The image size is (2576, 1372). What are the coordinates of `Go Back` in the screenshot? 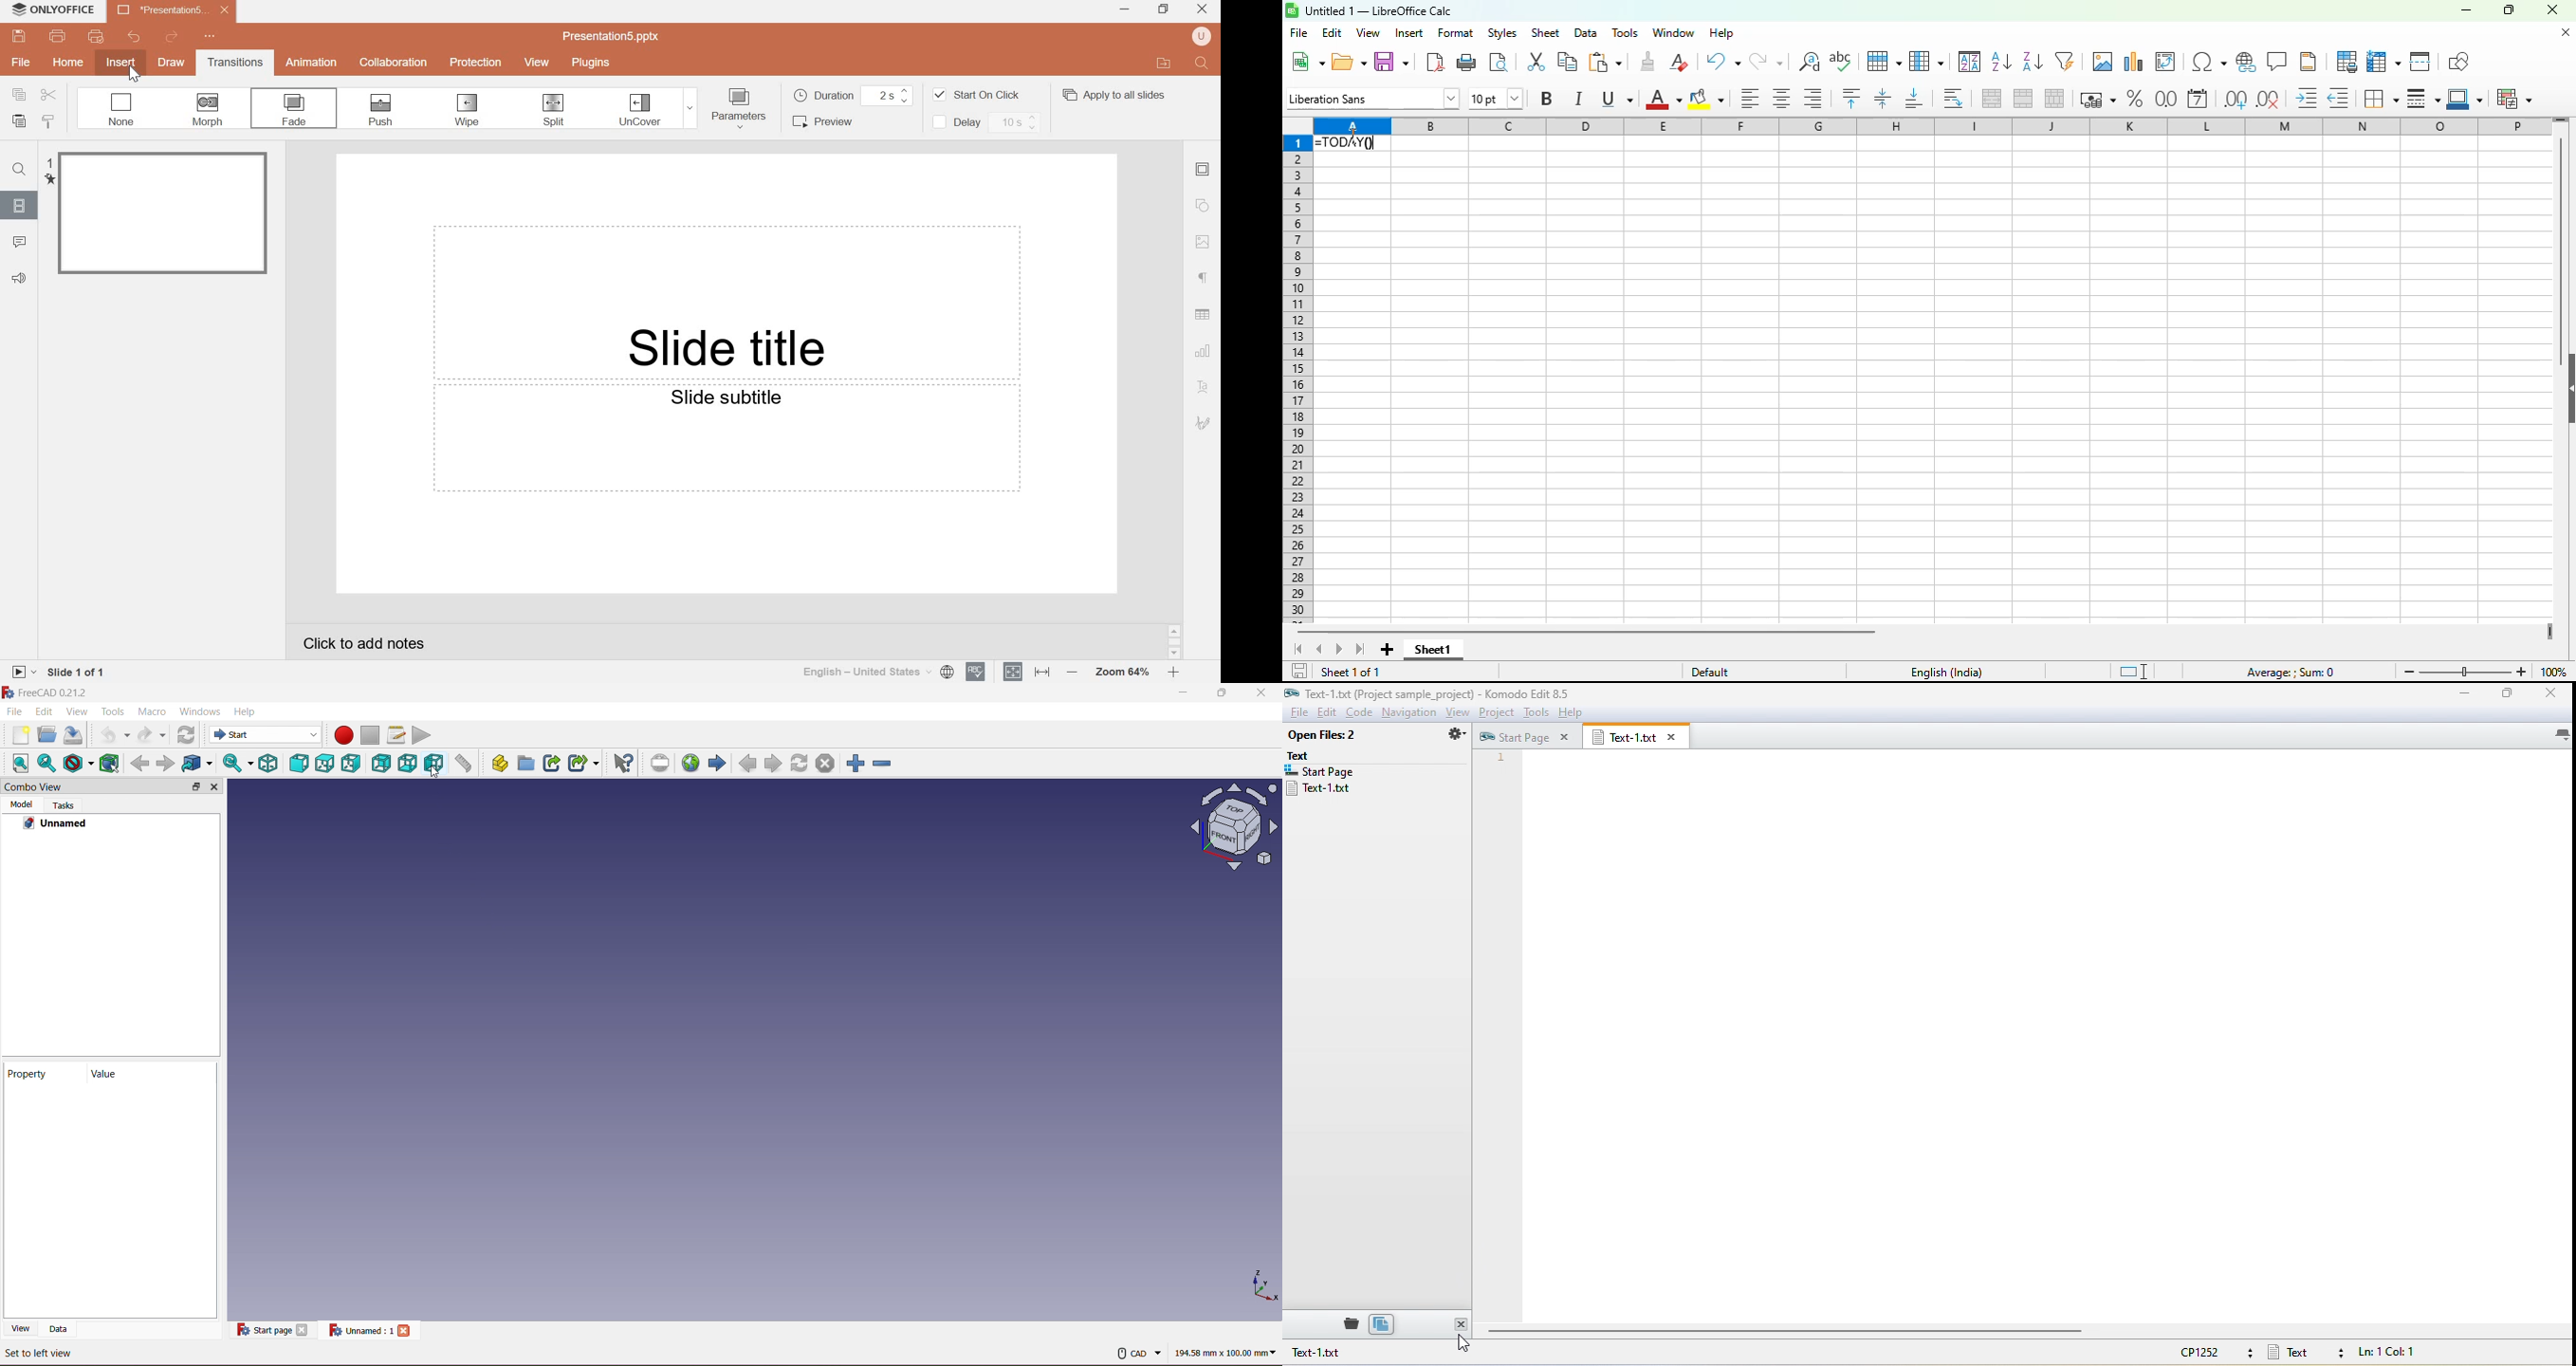 It's located at (140, 764).